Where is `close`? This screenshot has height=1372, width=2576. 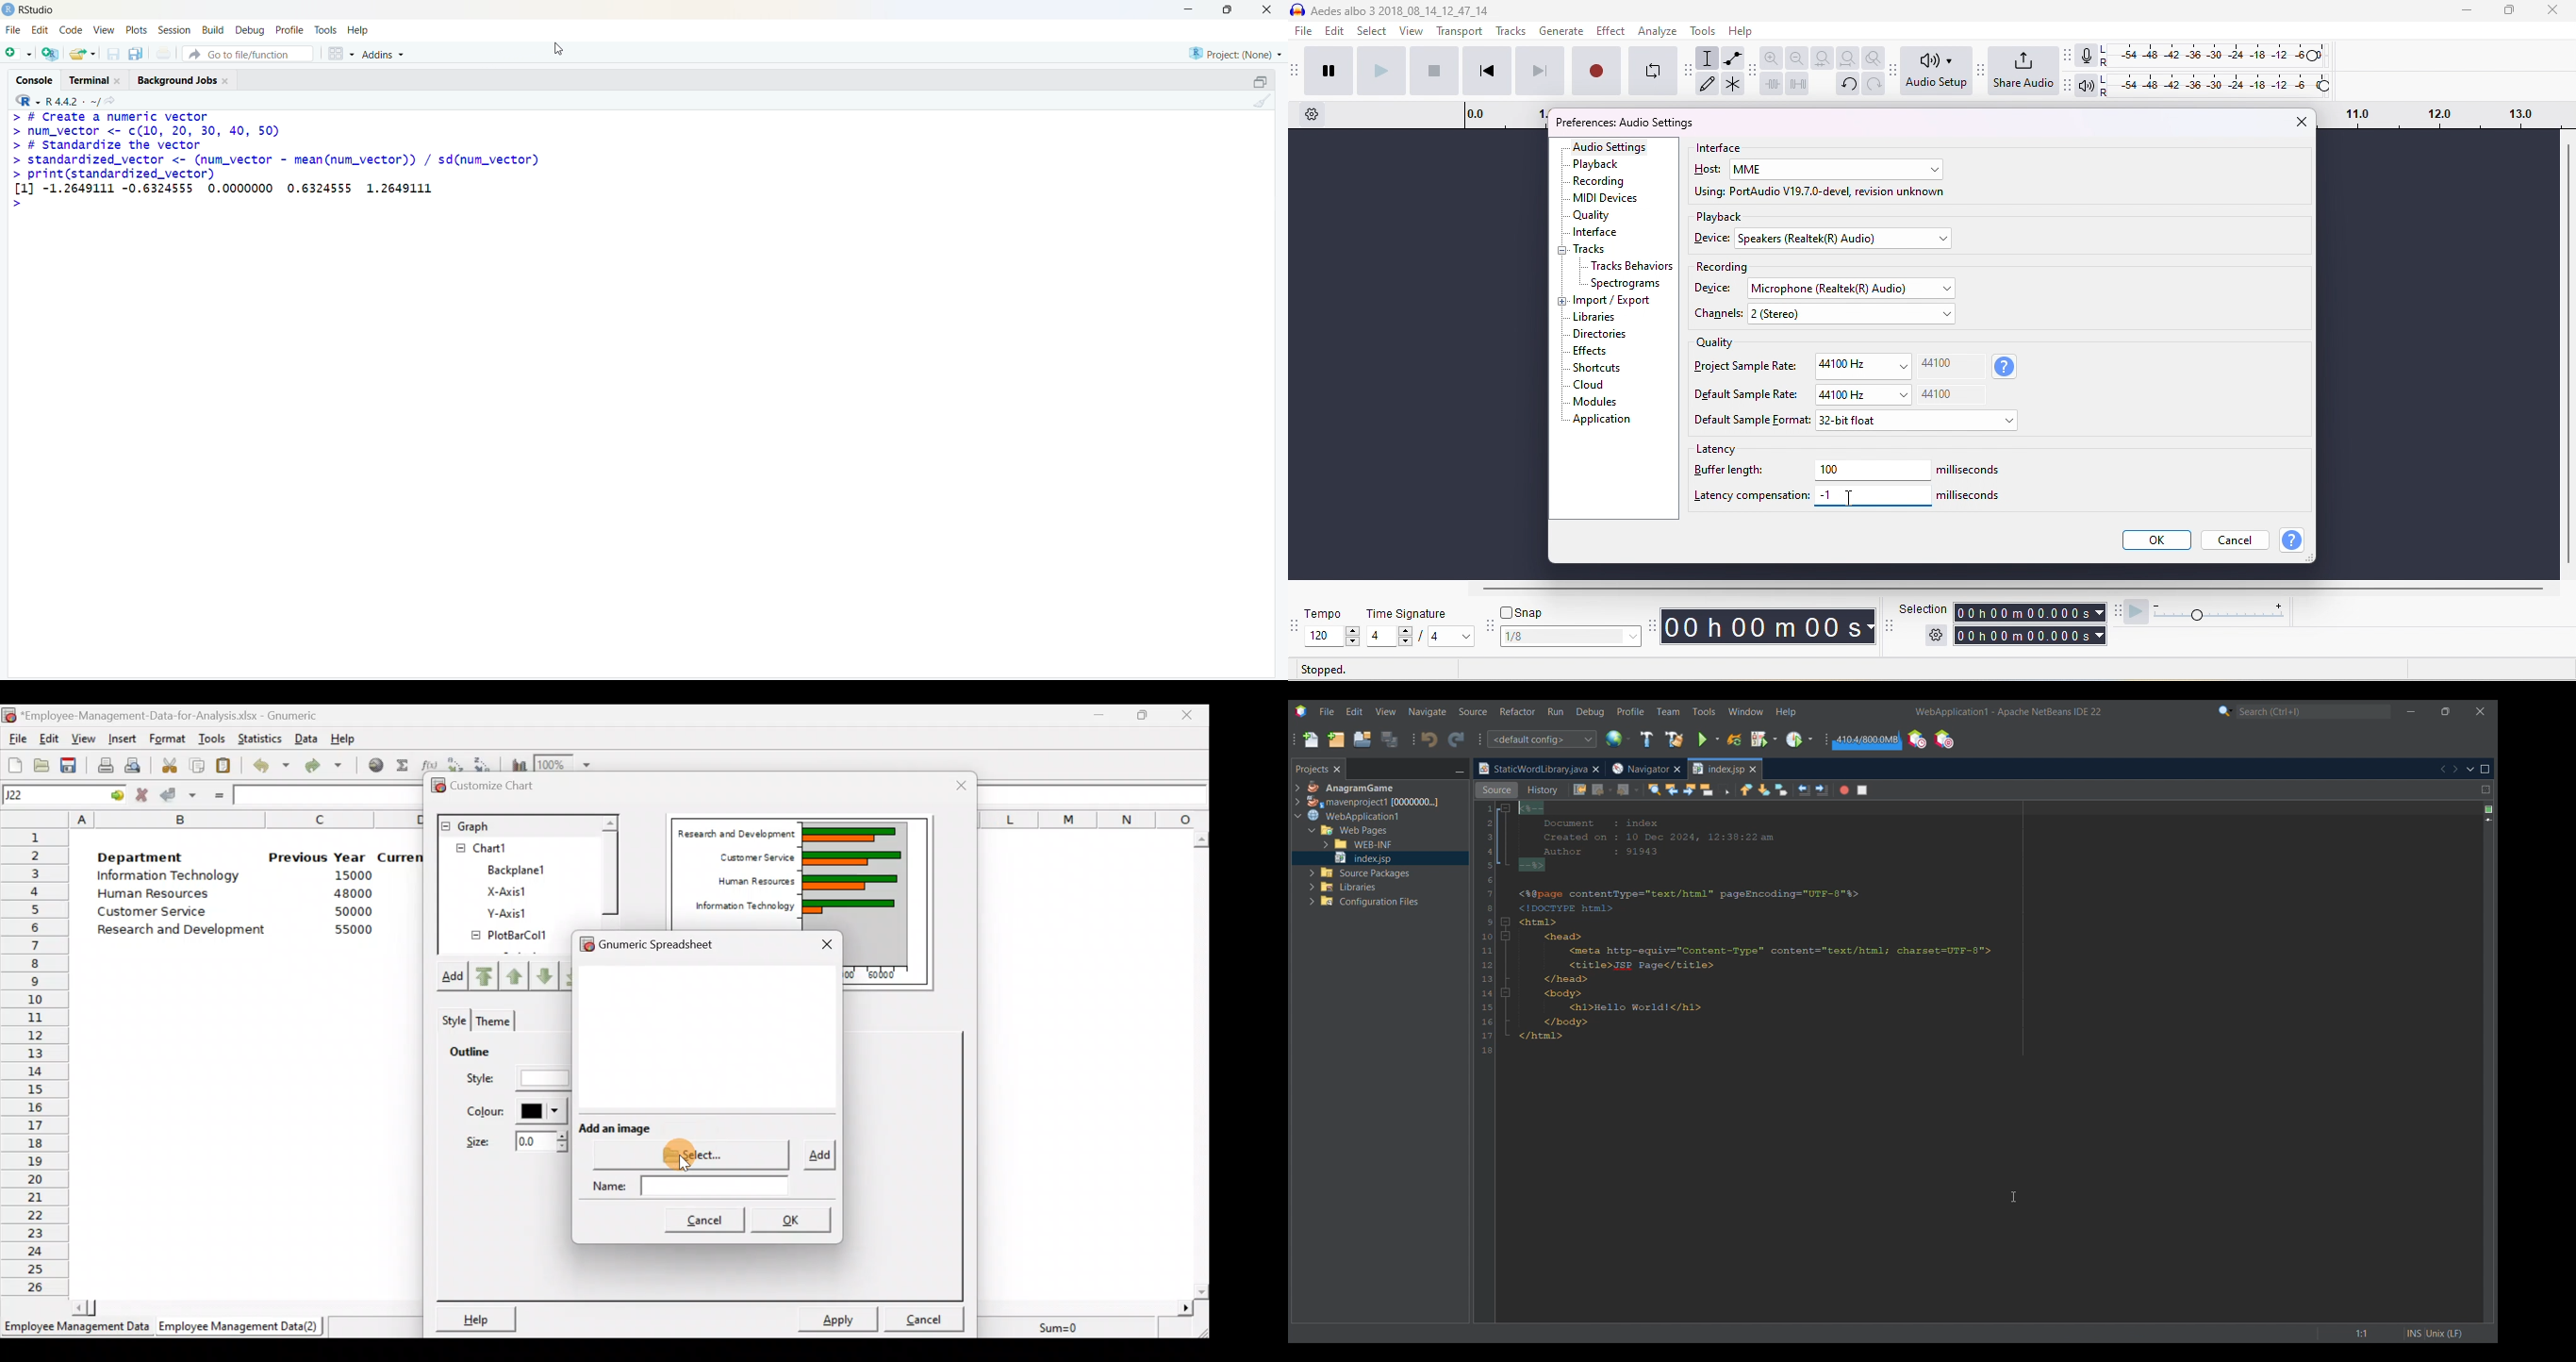
close is located at coordinates (119, 81).